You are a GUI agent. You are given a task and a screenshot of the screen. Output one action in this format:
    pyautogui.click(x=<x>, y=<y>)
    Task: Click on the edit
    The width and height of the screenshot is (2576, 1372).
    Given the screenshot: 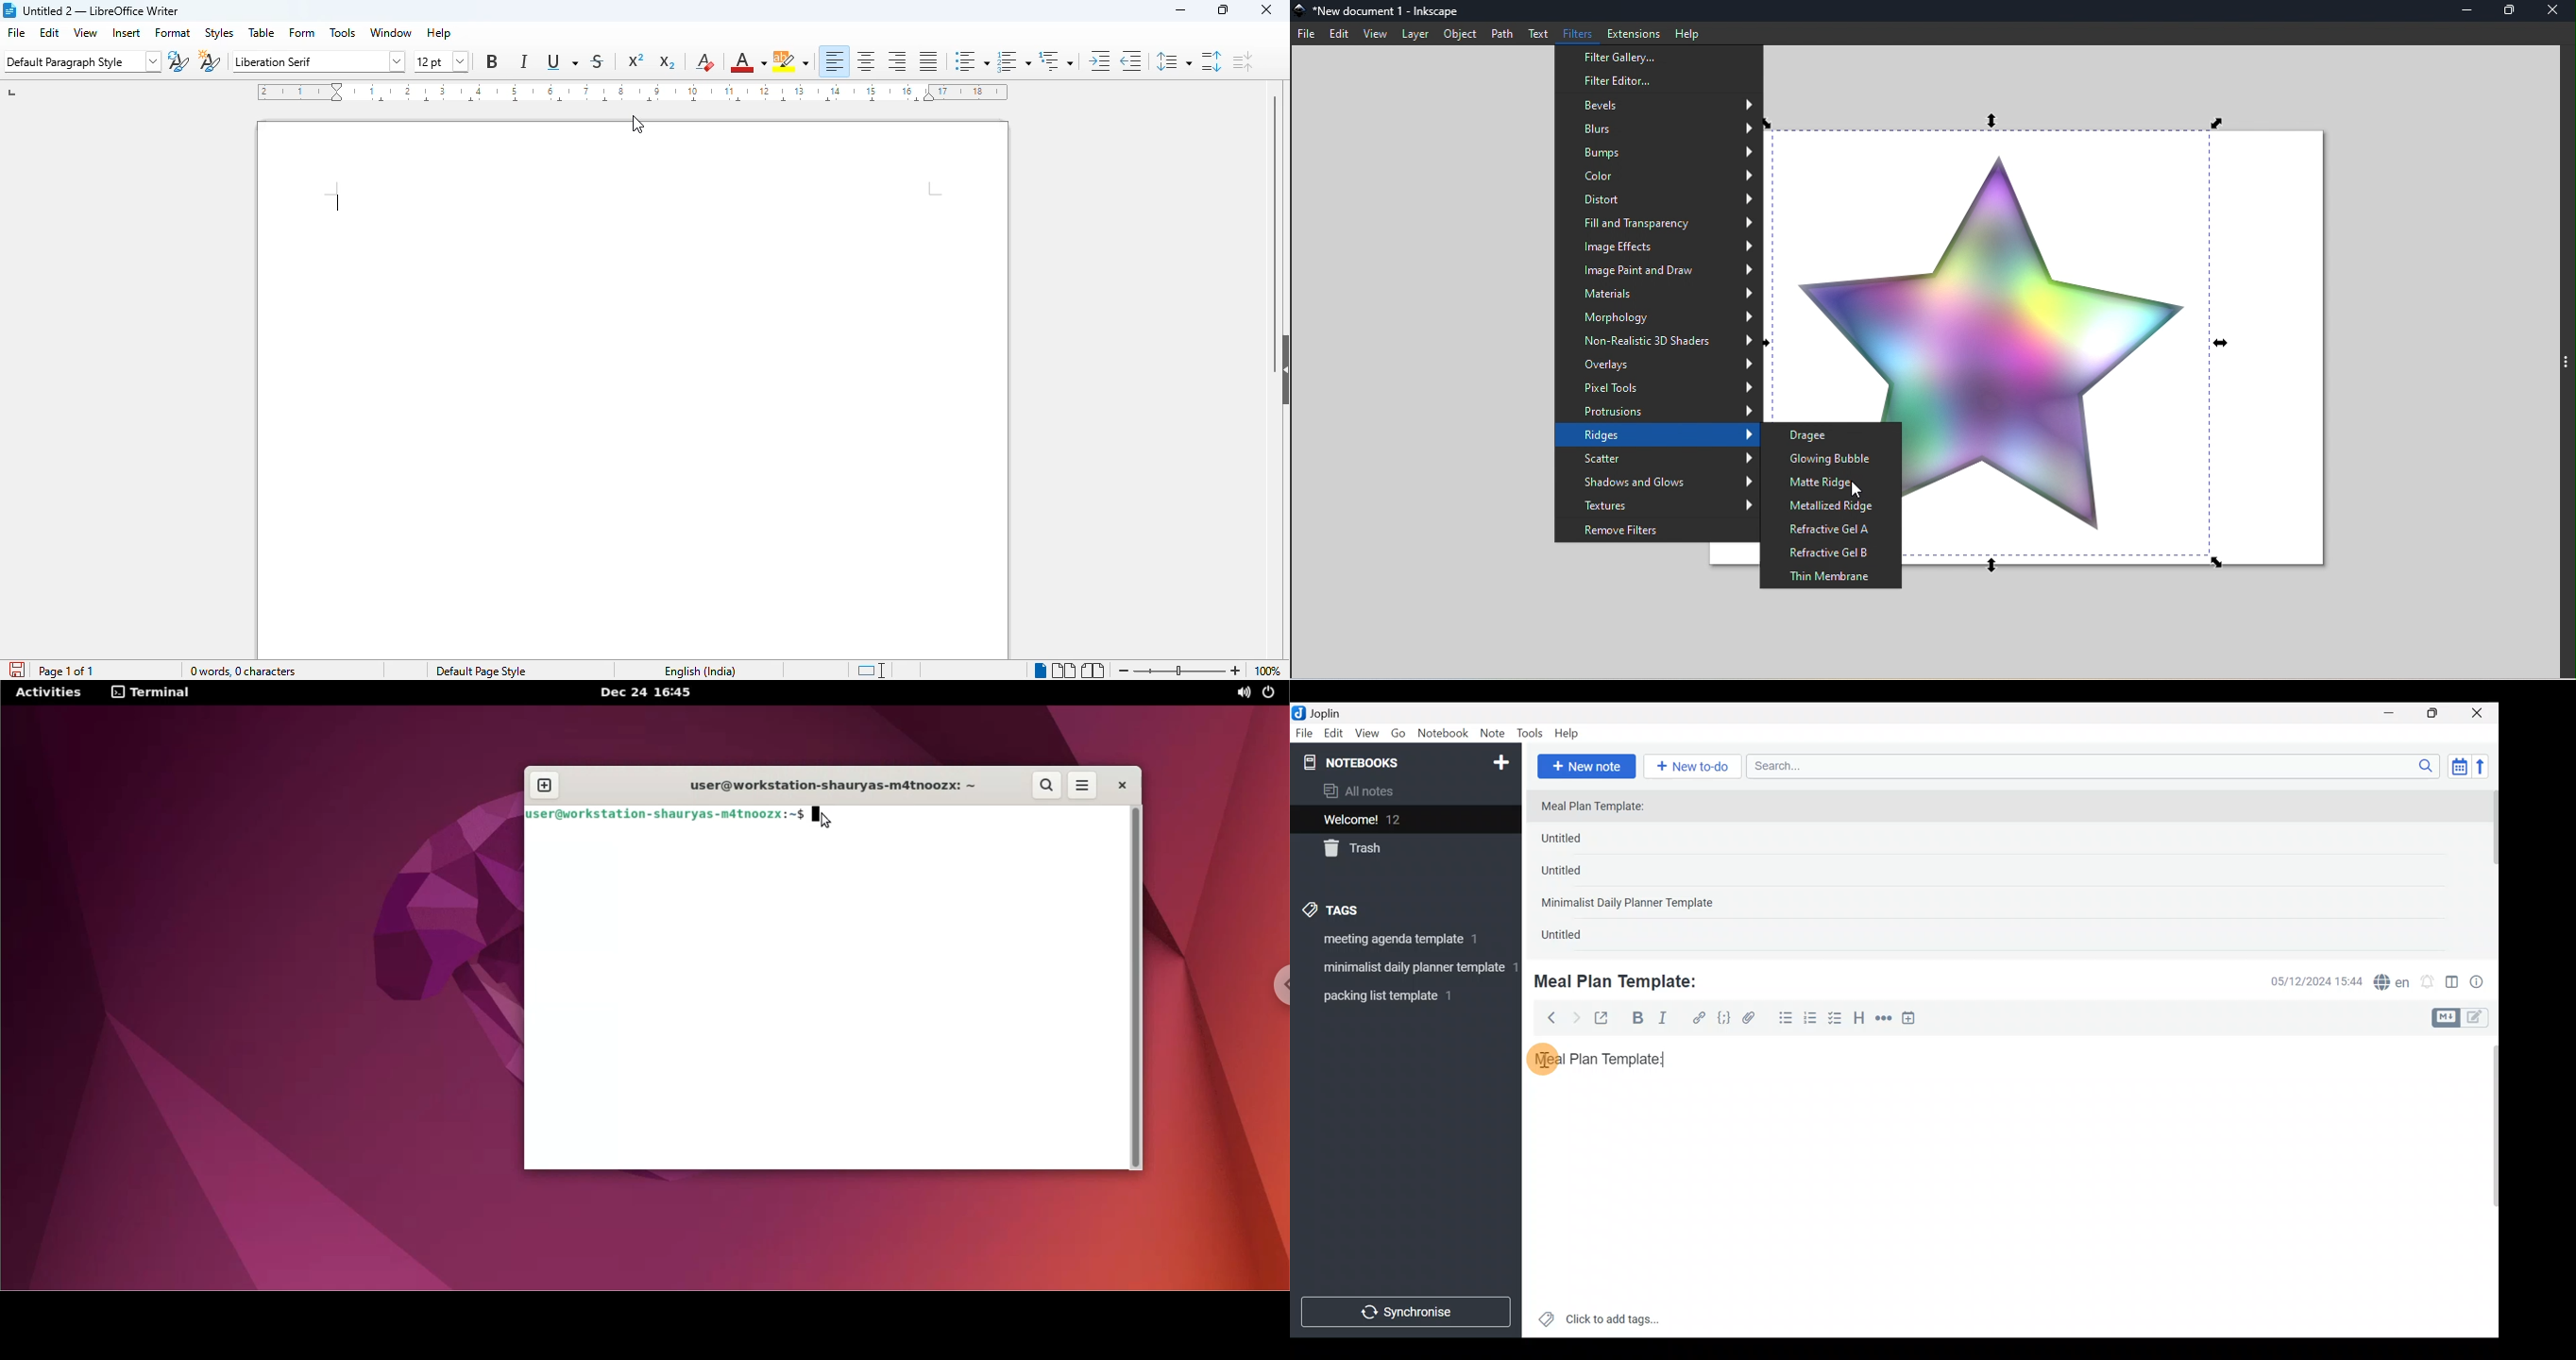 What is the action you would take?
    pyautogui.click(x=50, y=32)
    